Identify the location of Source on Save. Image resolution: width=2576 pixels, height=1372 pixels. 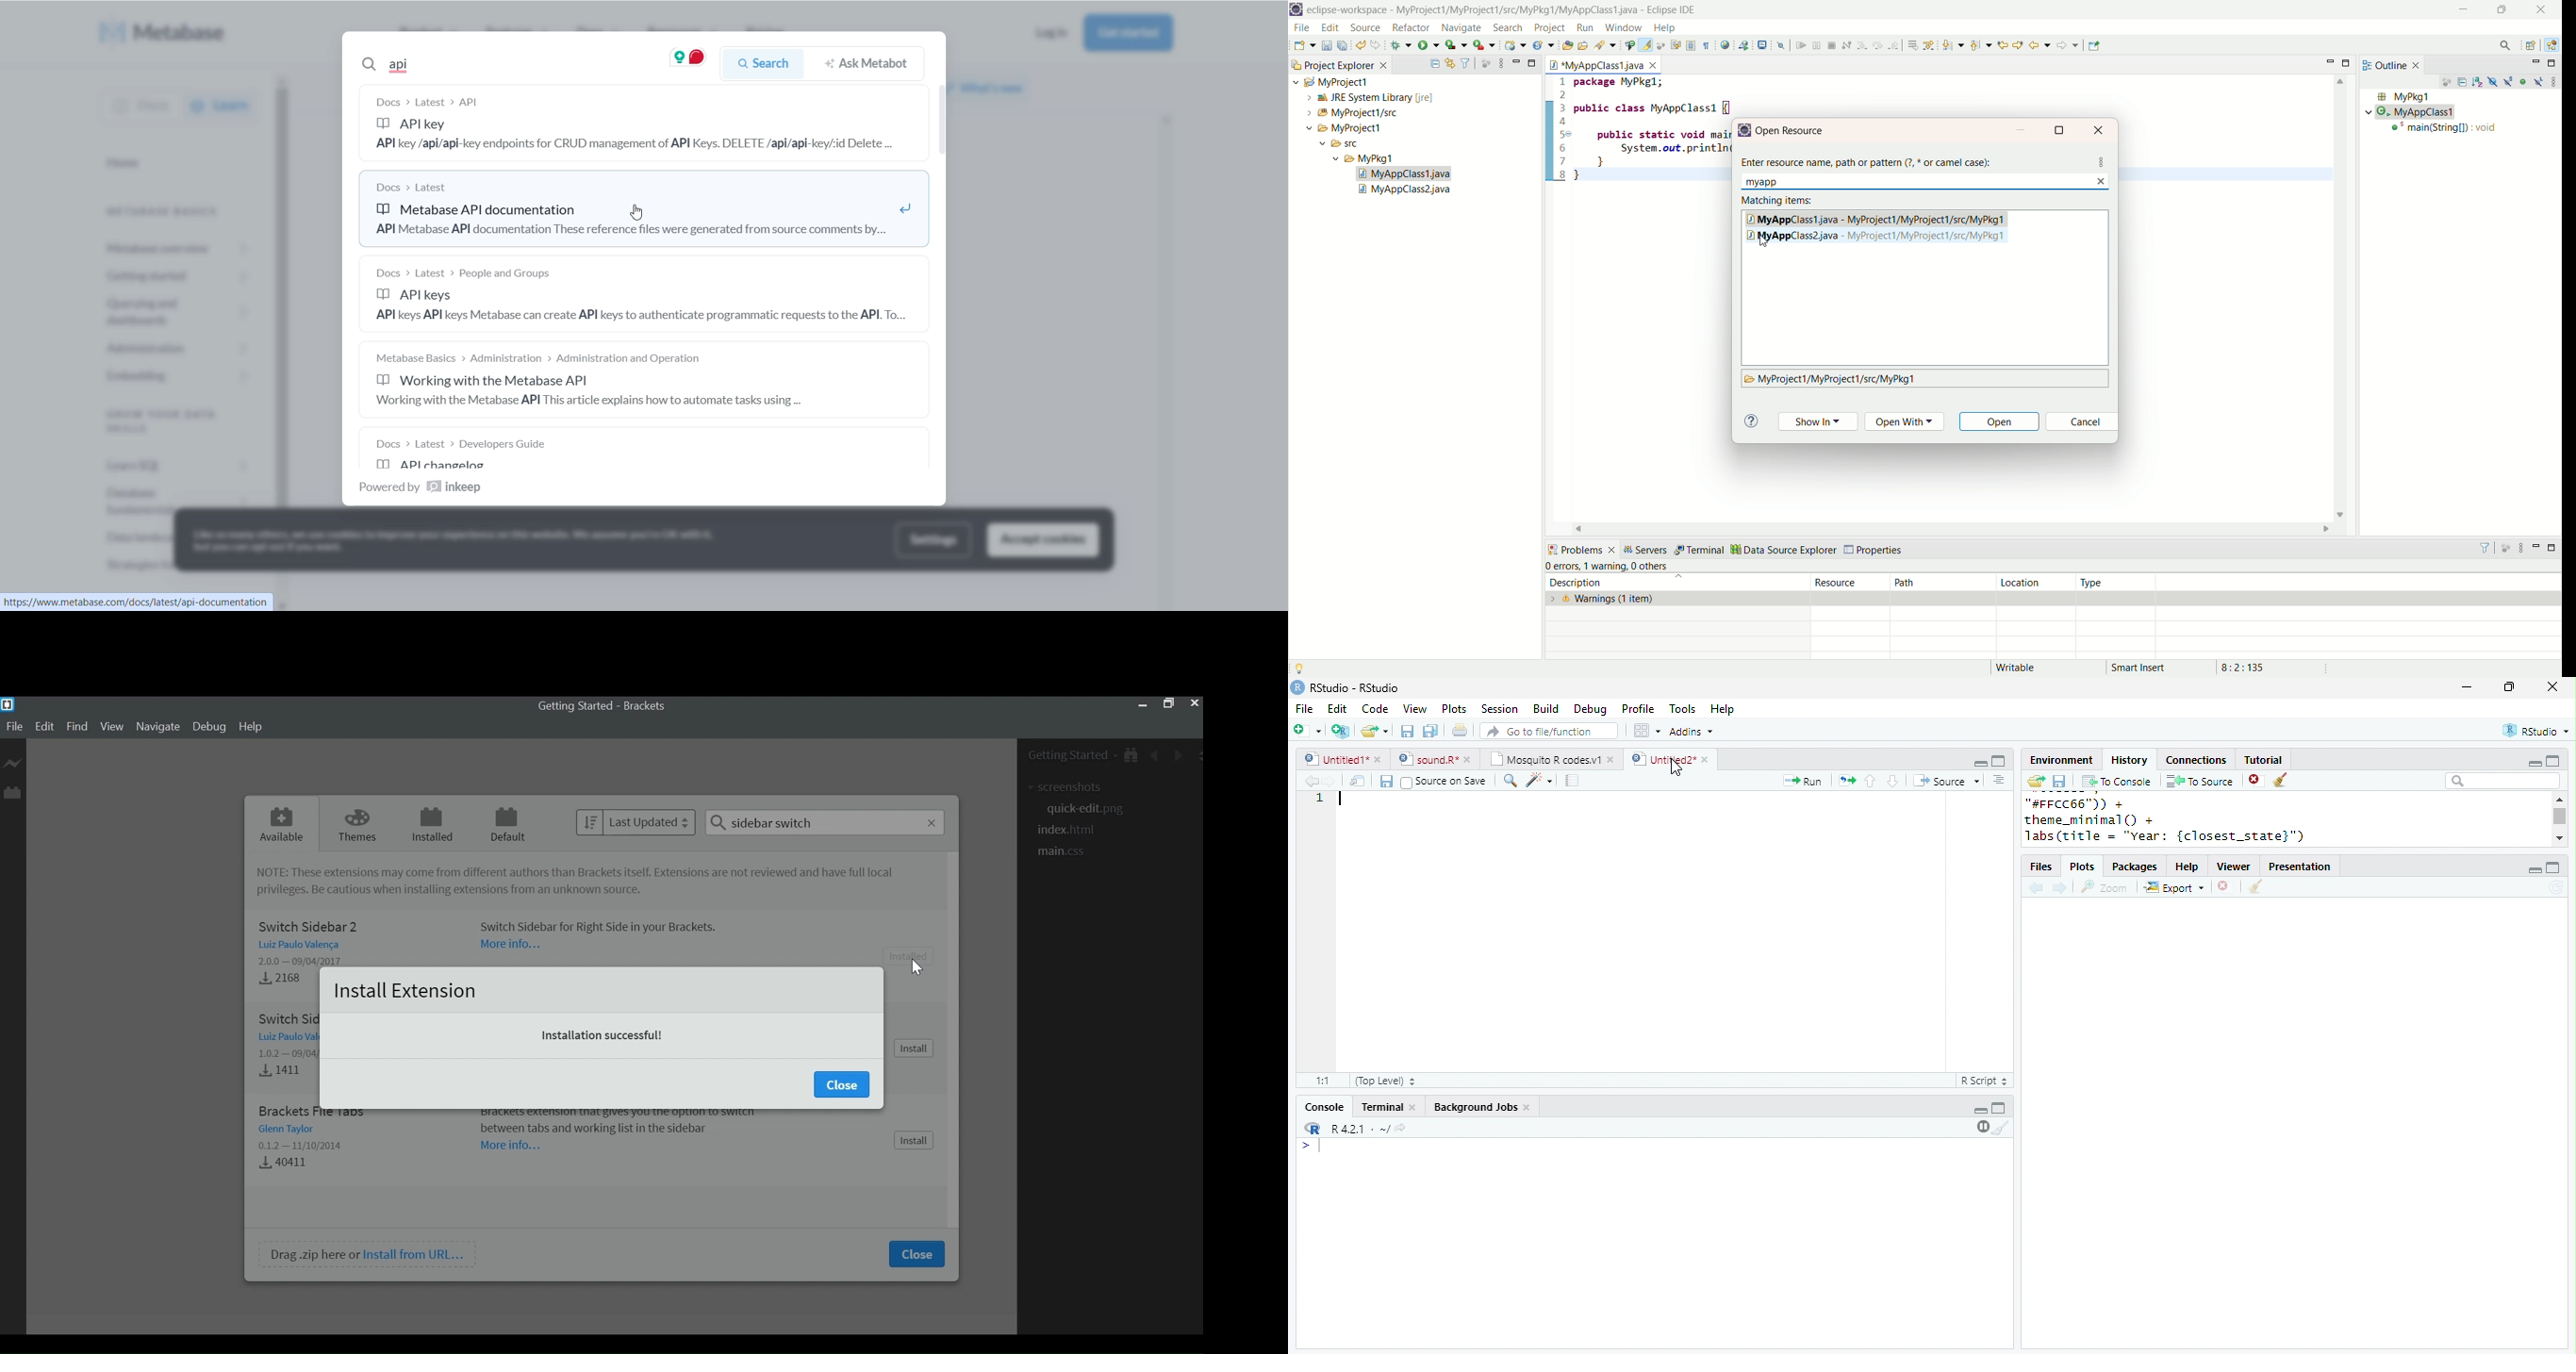
(1442, 782).